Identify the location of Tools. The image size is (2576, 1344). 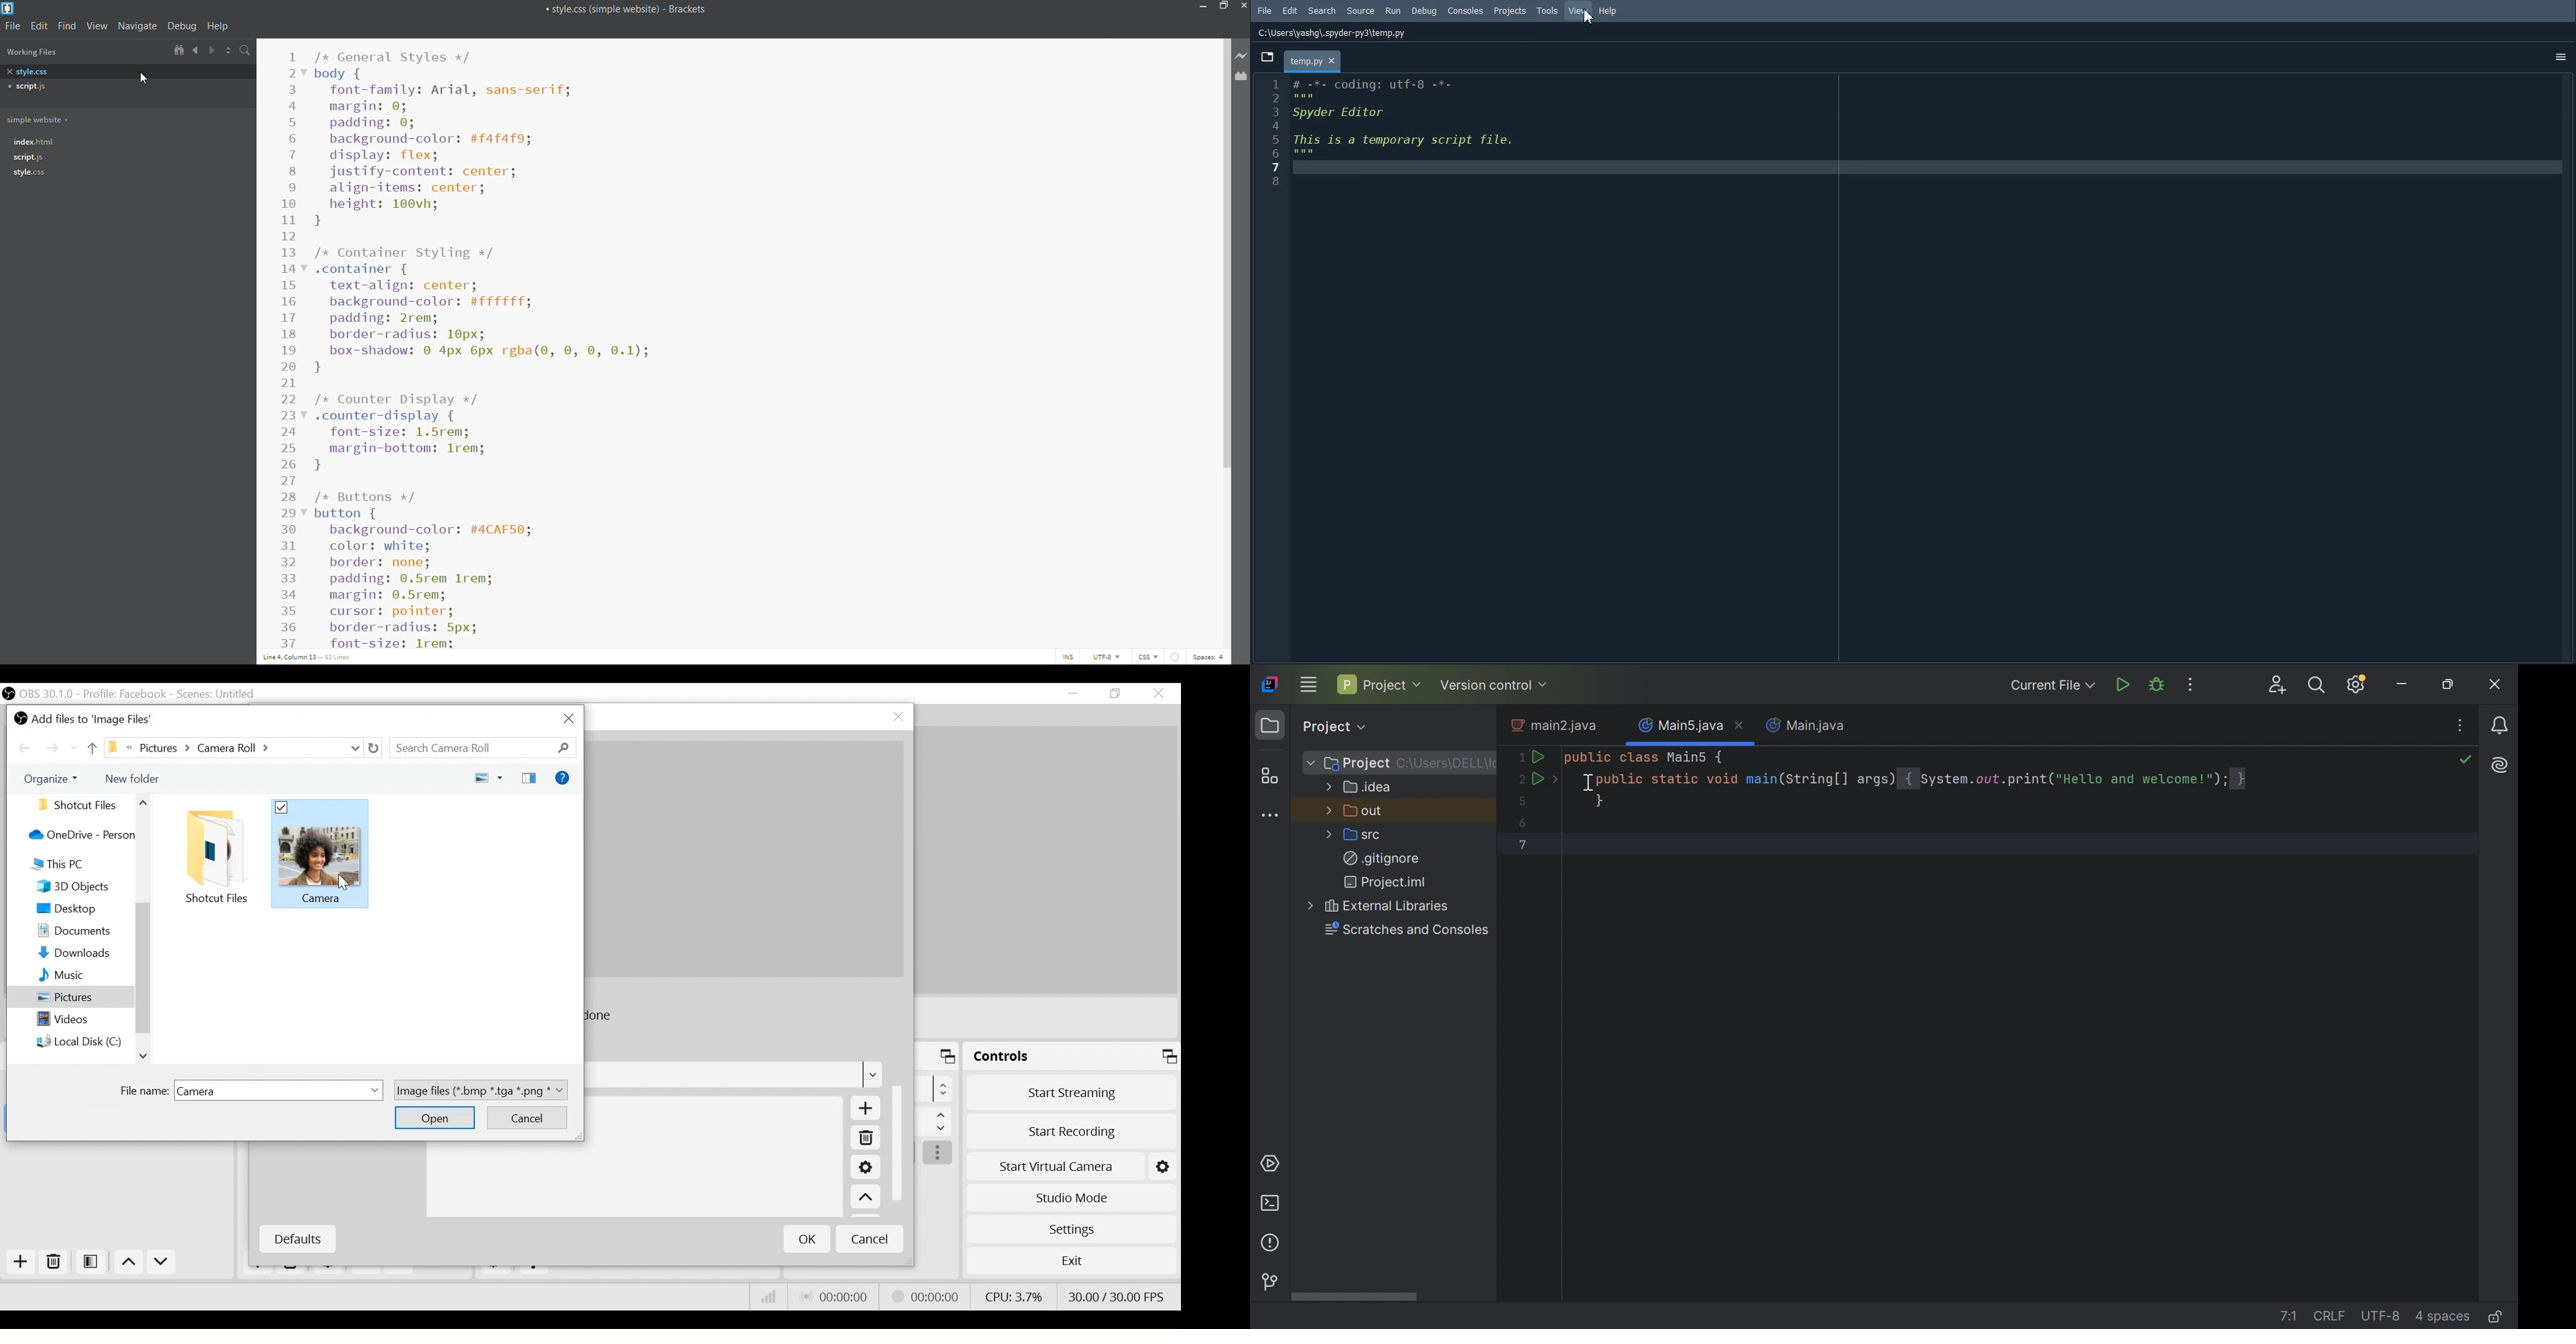
(1548, 10).